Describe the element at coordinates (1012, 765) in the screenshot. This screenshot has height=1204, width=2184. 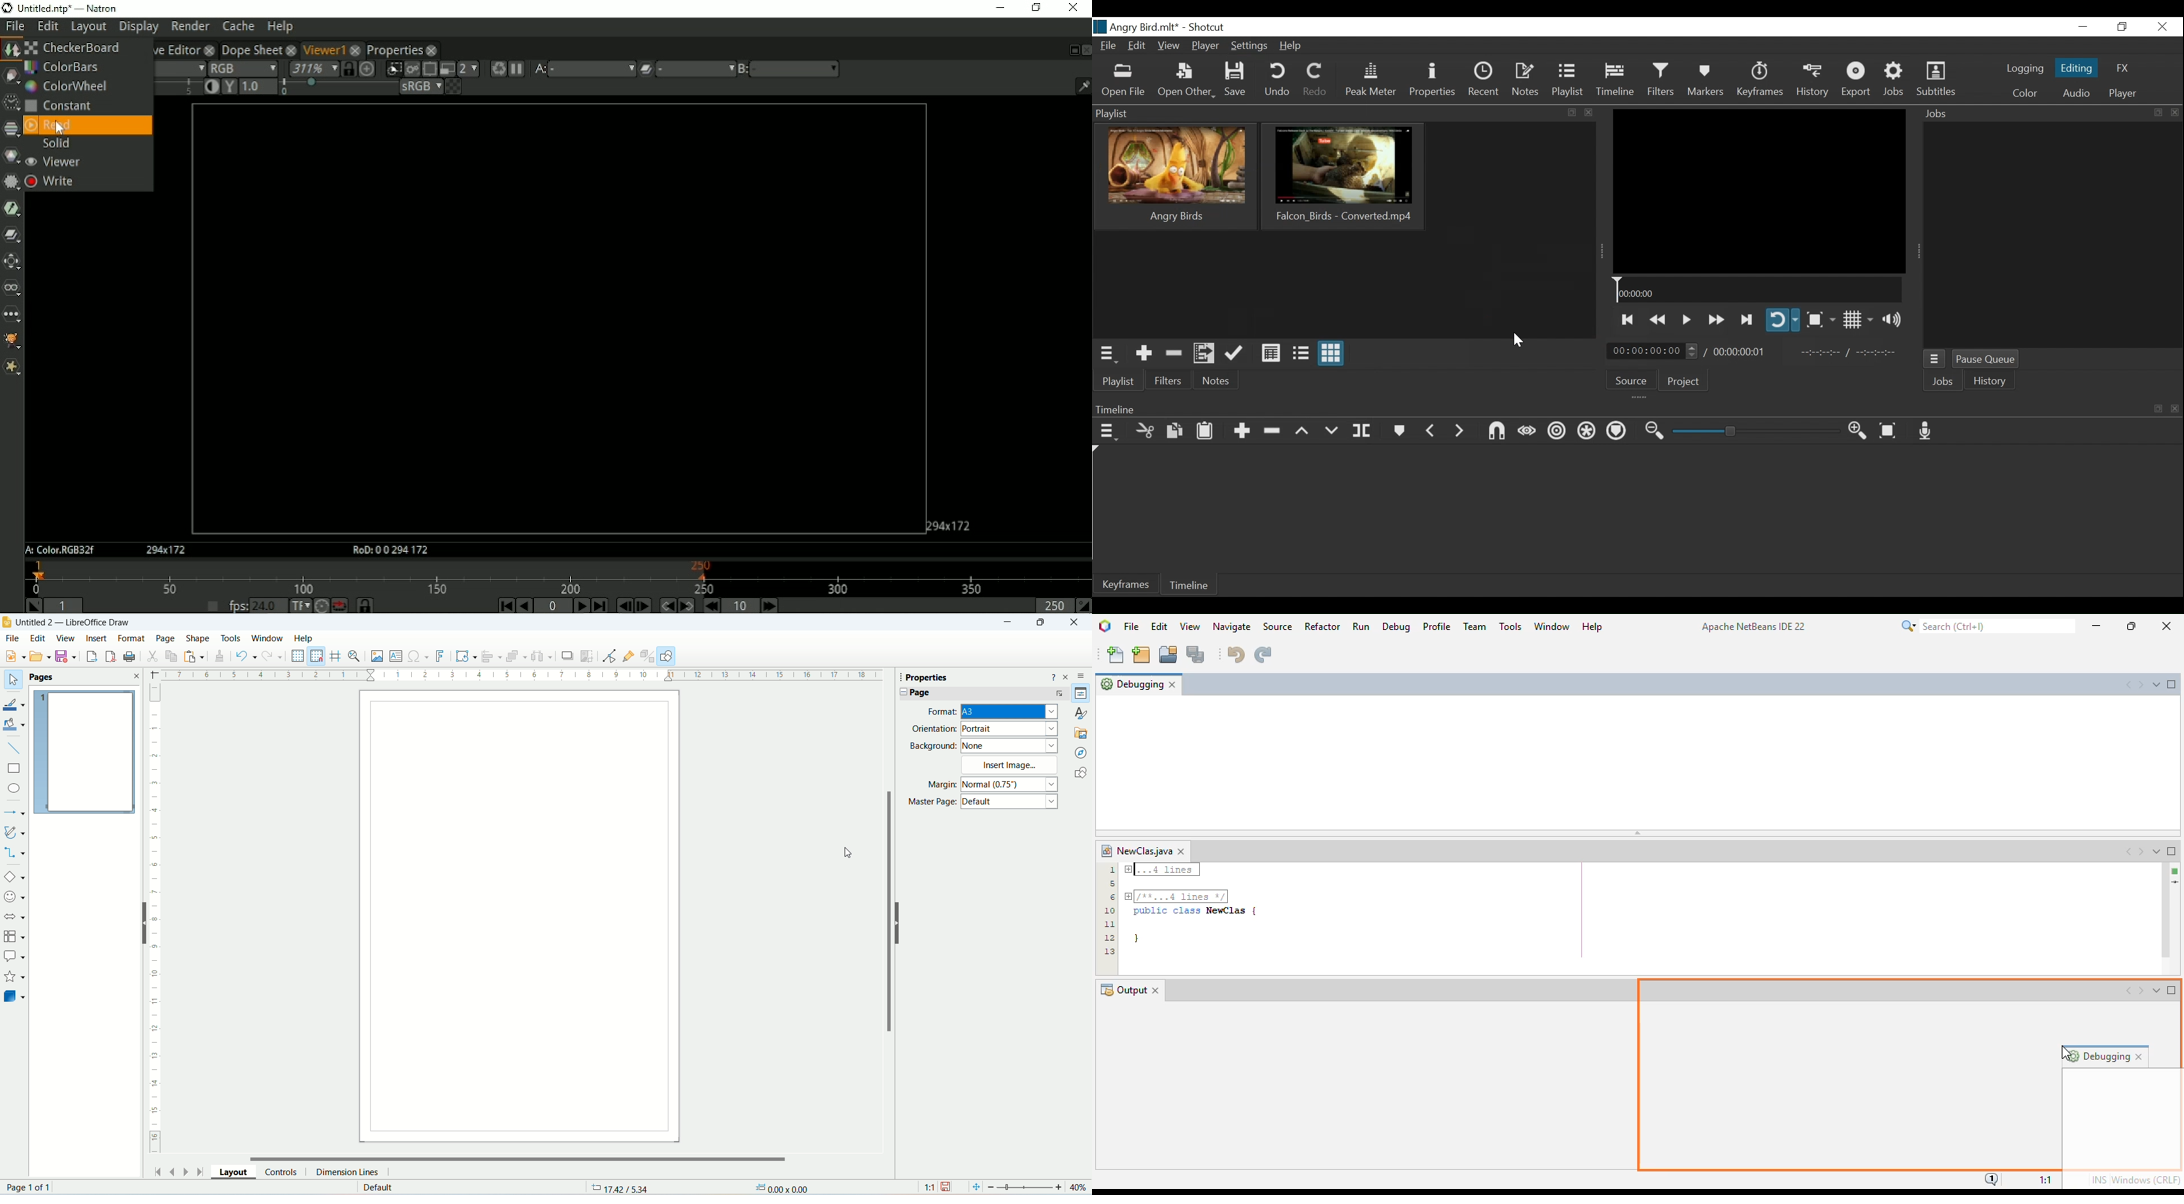
I see `insert image` at that location.